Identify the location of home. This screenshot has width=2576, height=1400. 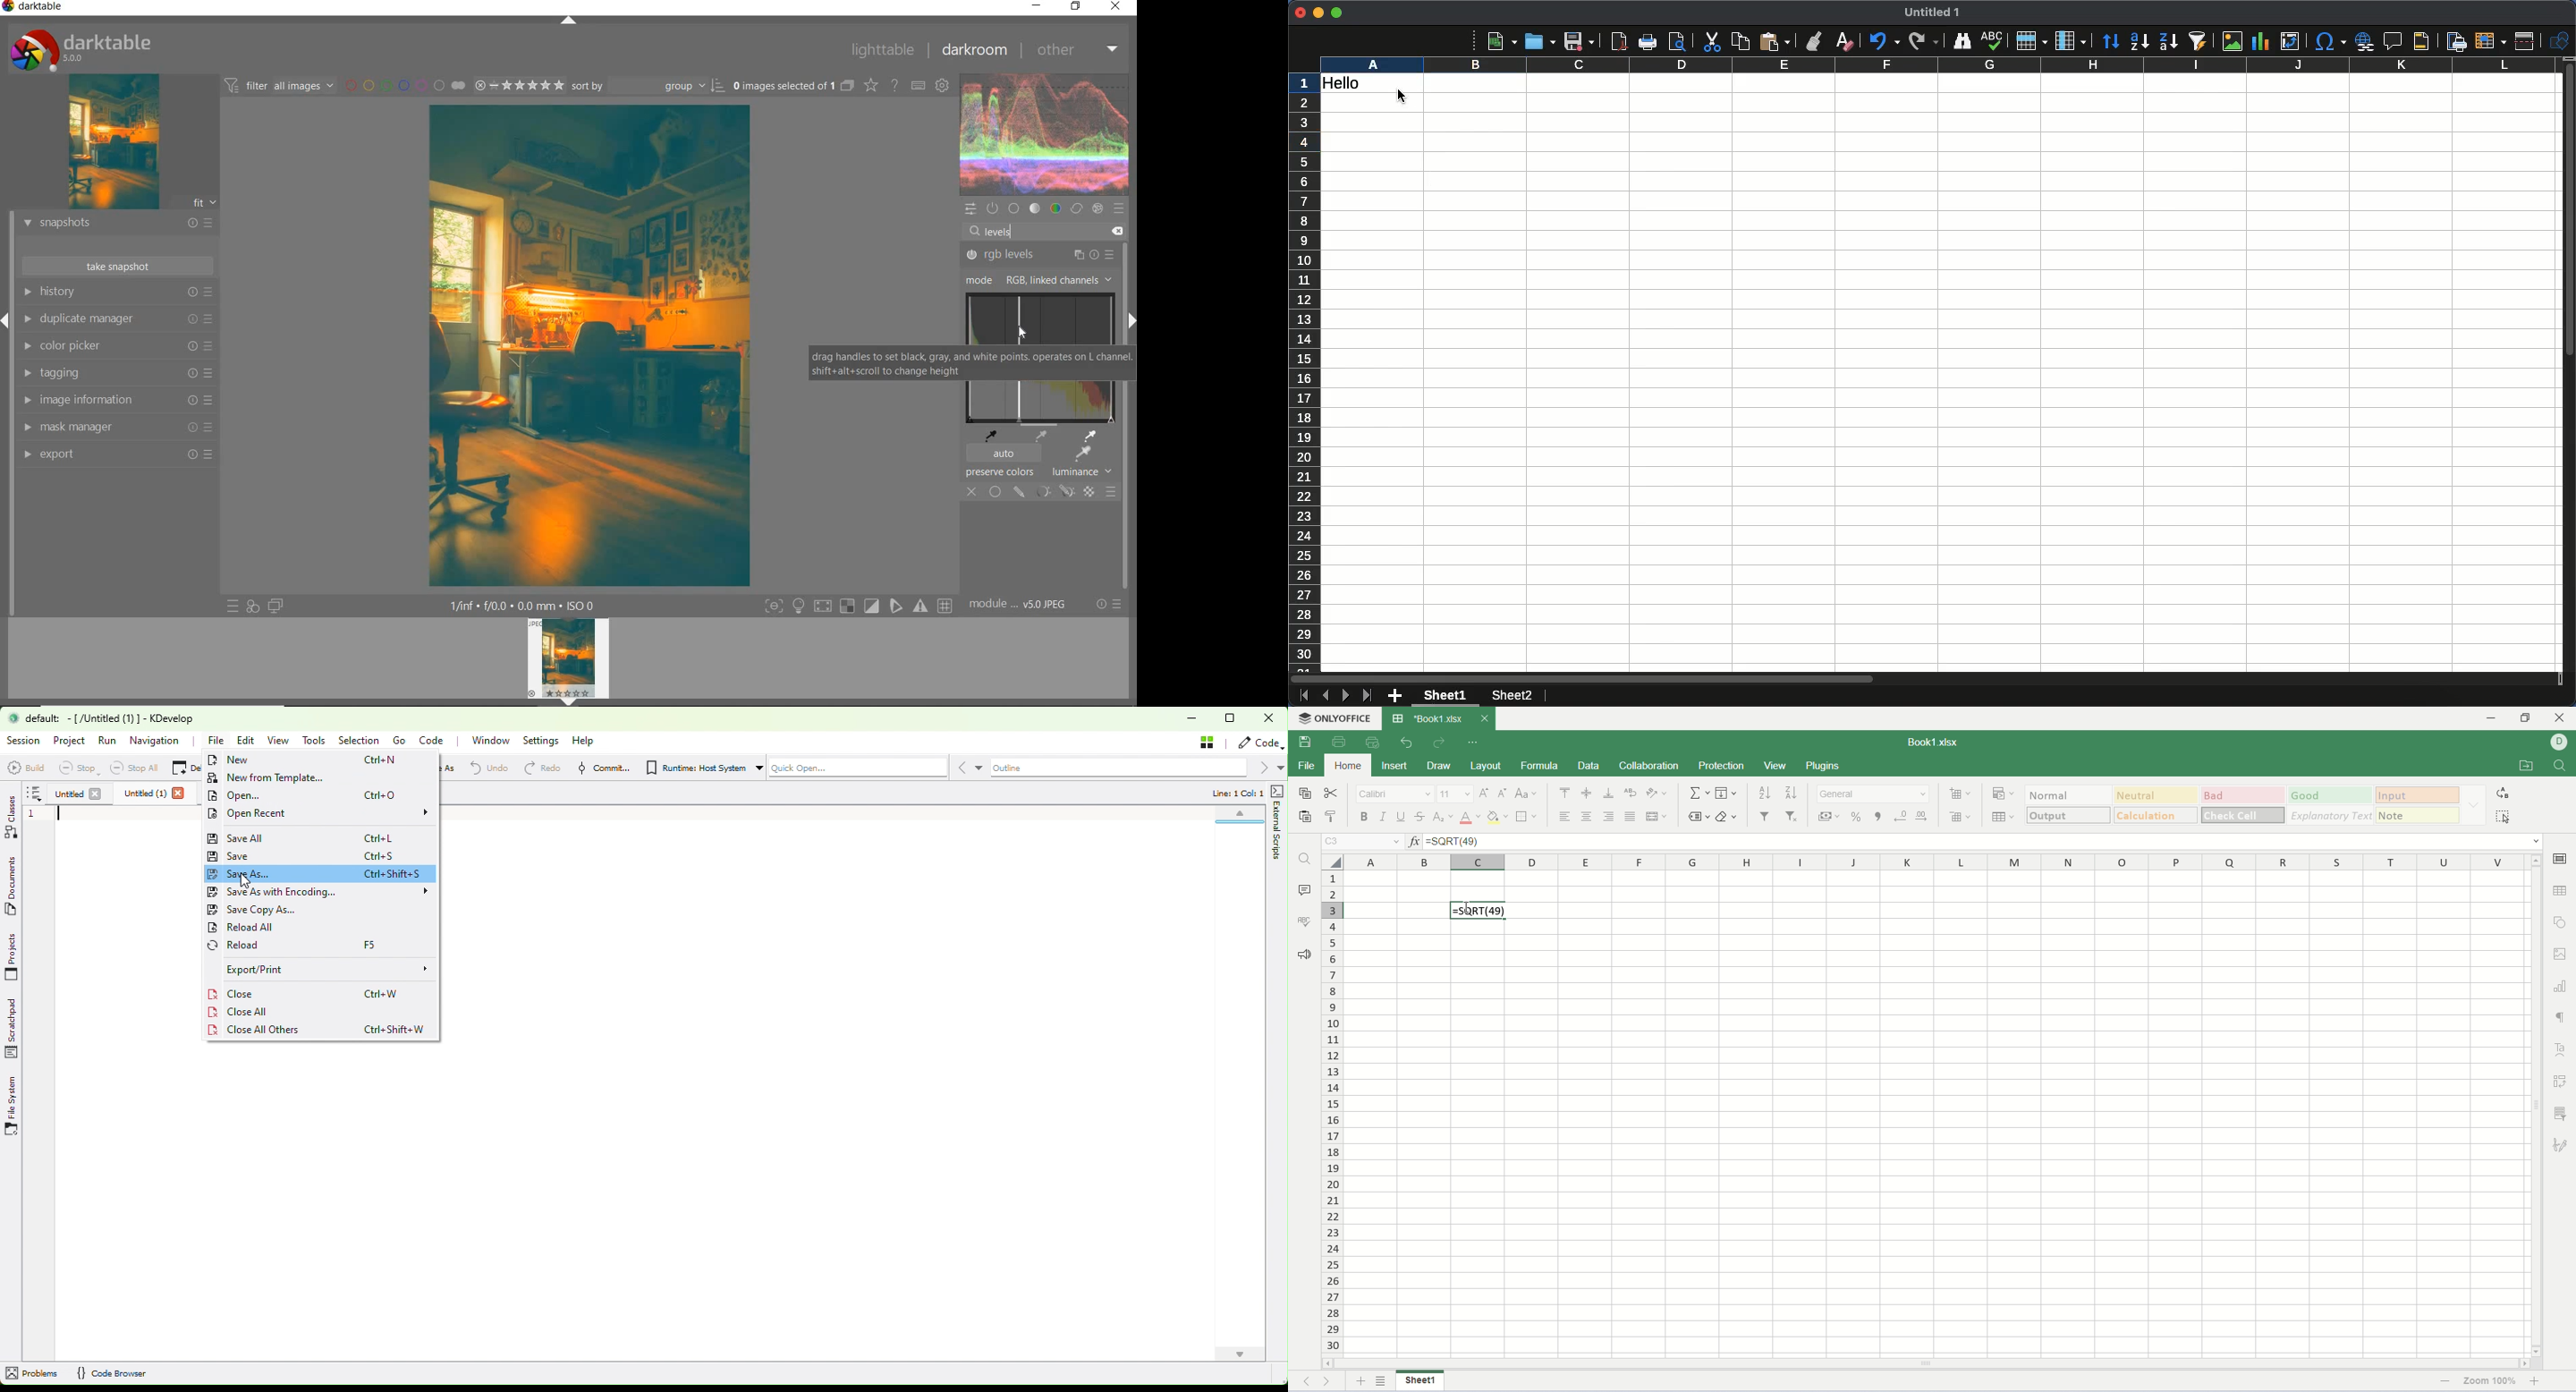
(1346, 765).